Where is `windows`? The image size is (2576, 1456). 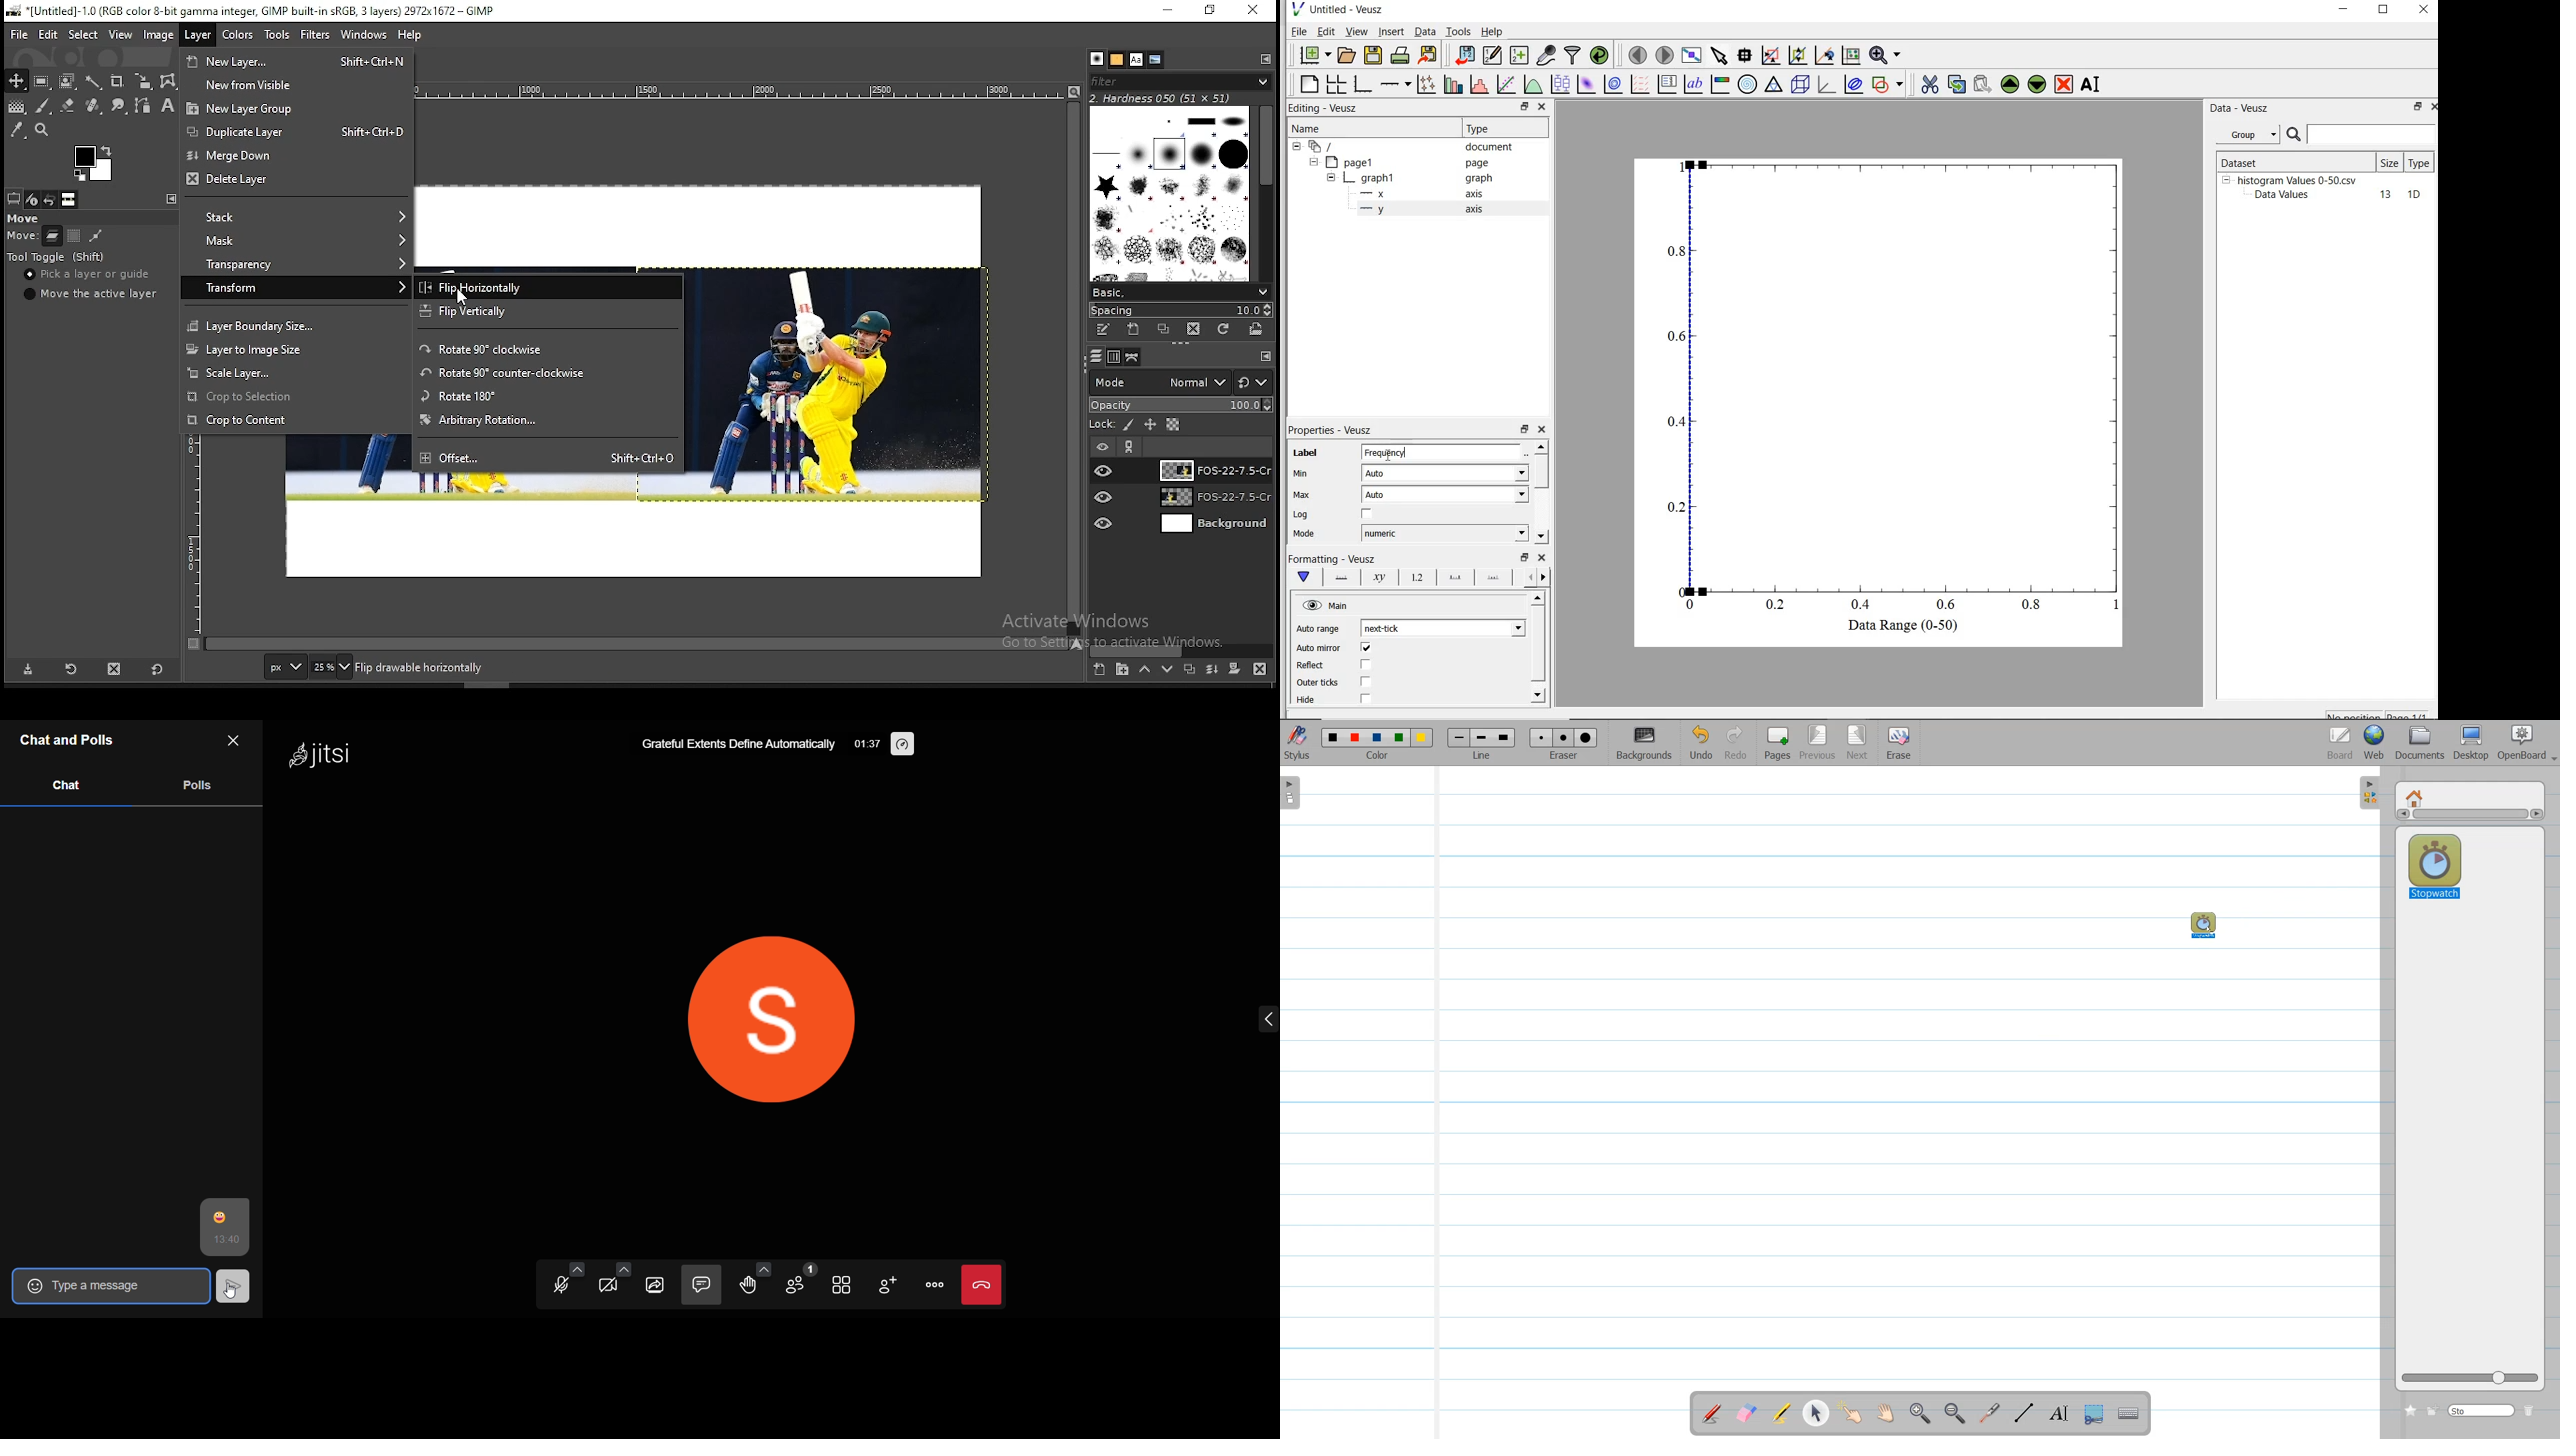 windows is located at coordinates (363, 35).